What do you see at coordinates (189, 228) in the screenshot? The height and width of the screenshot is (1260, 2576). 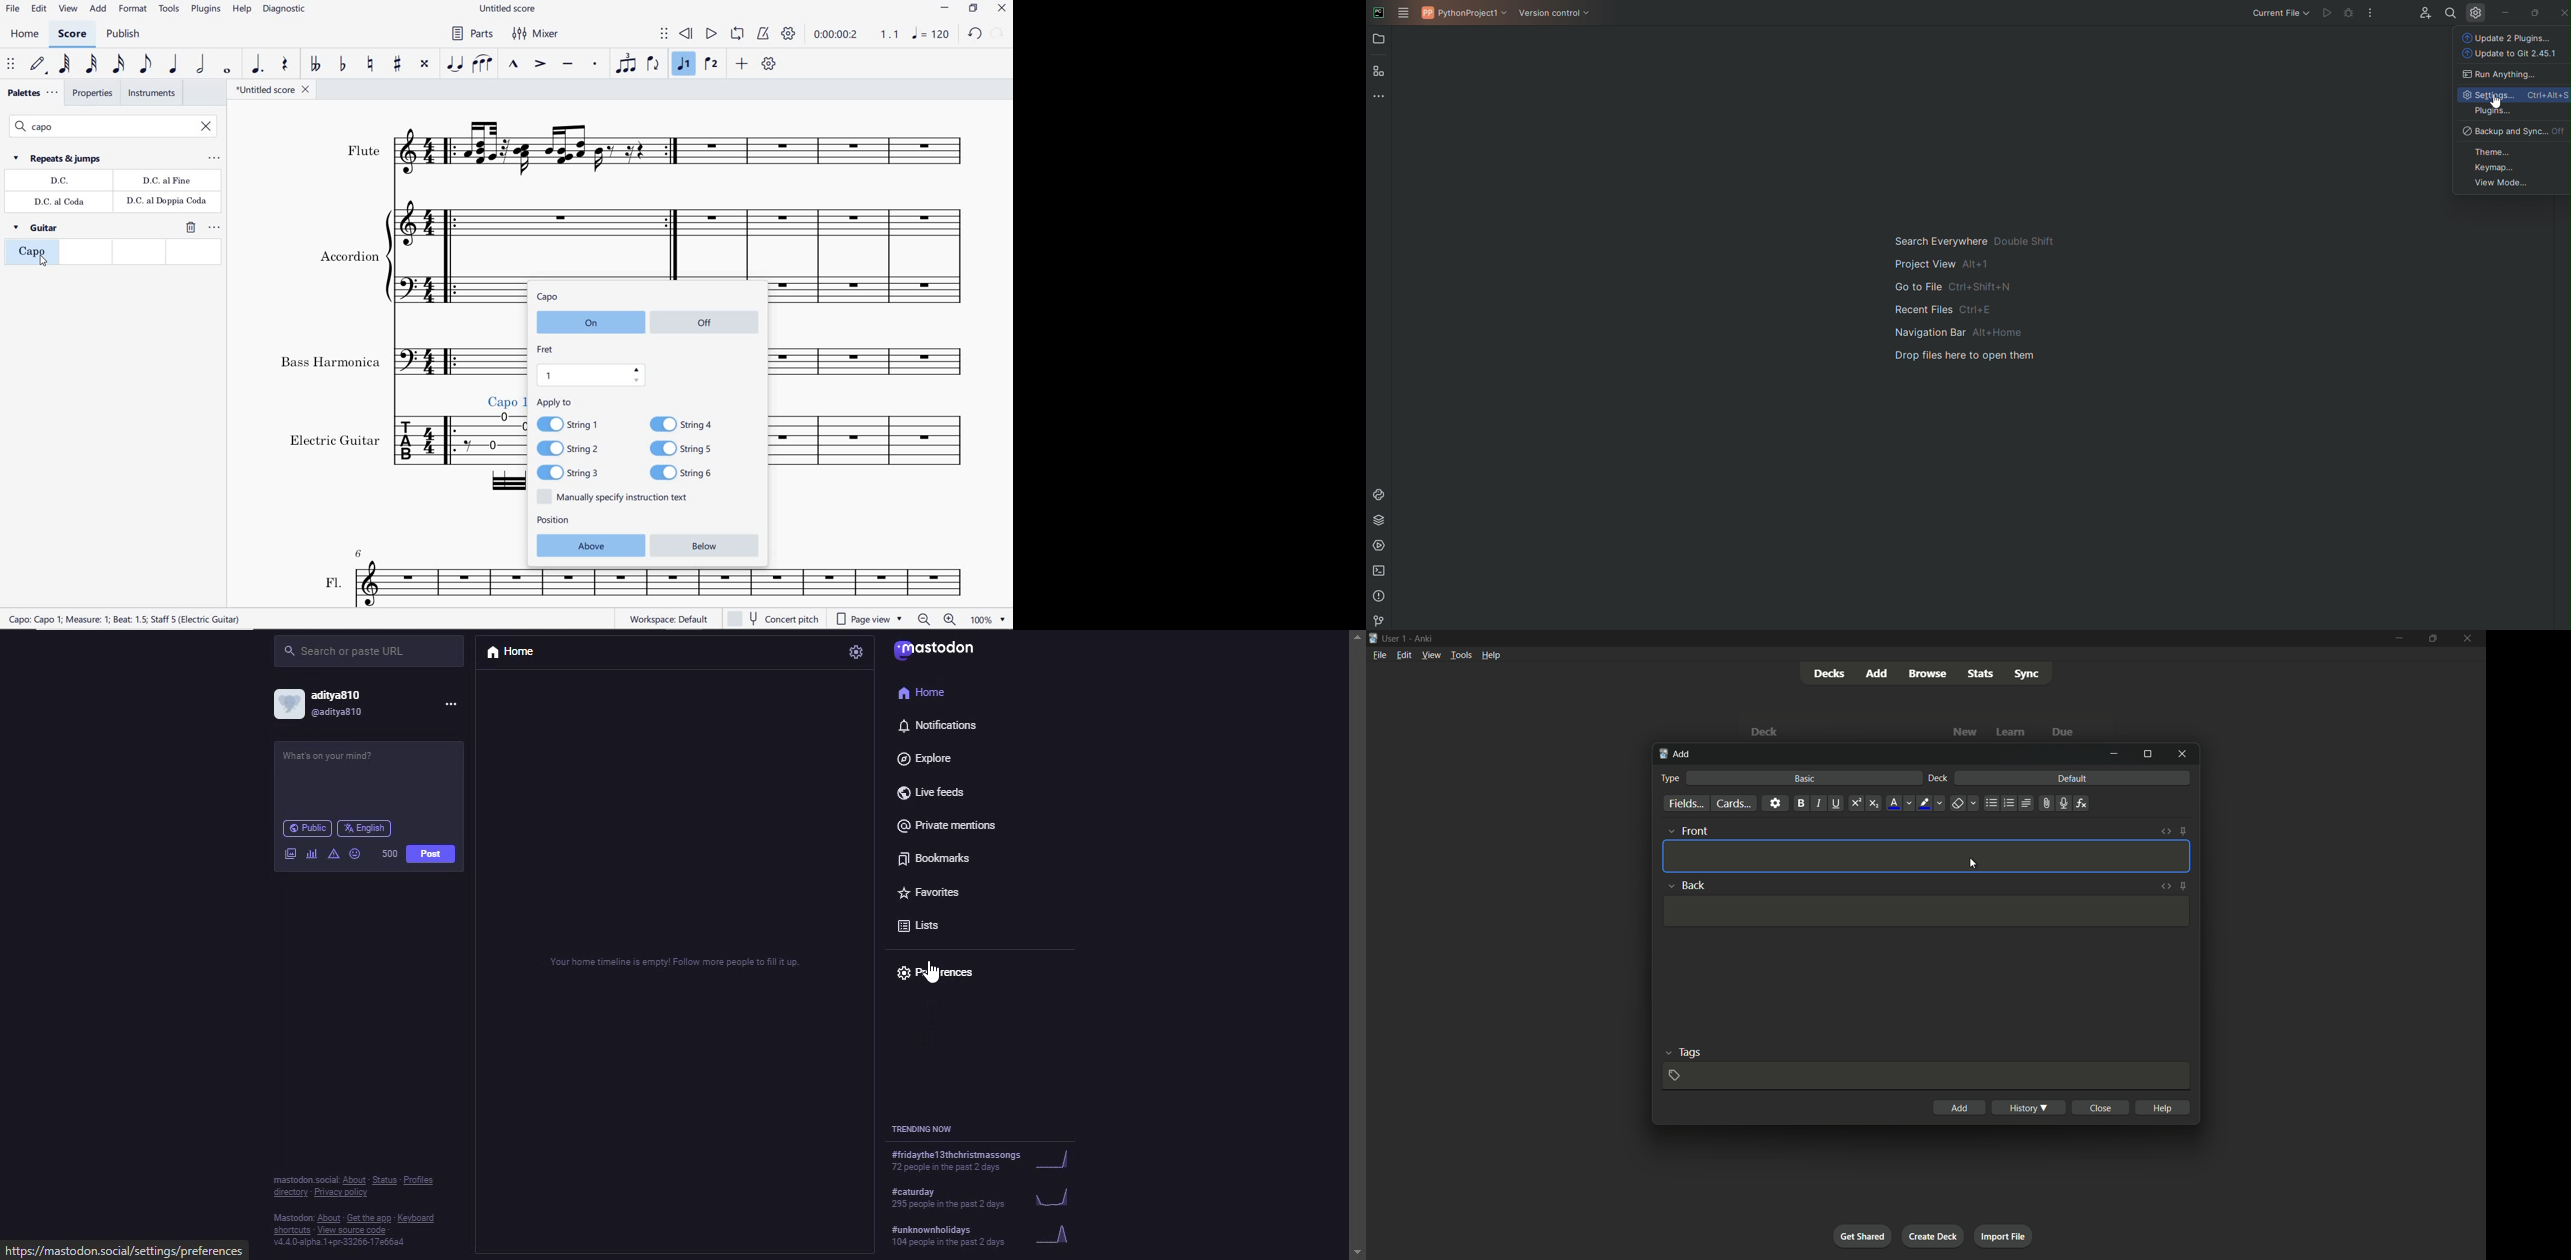 I see `delete` at bounding box center [189, 228].